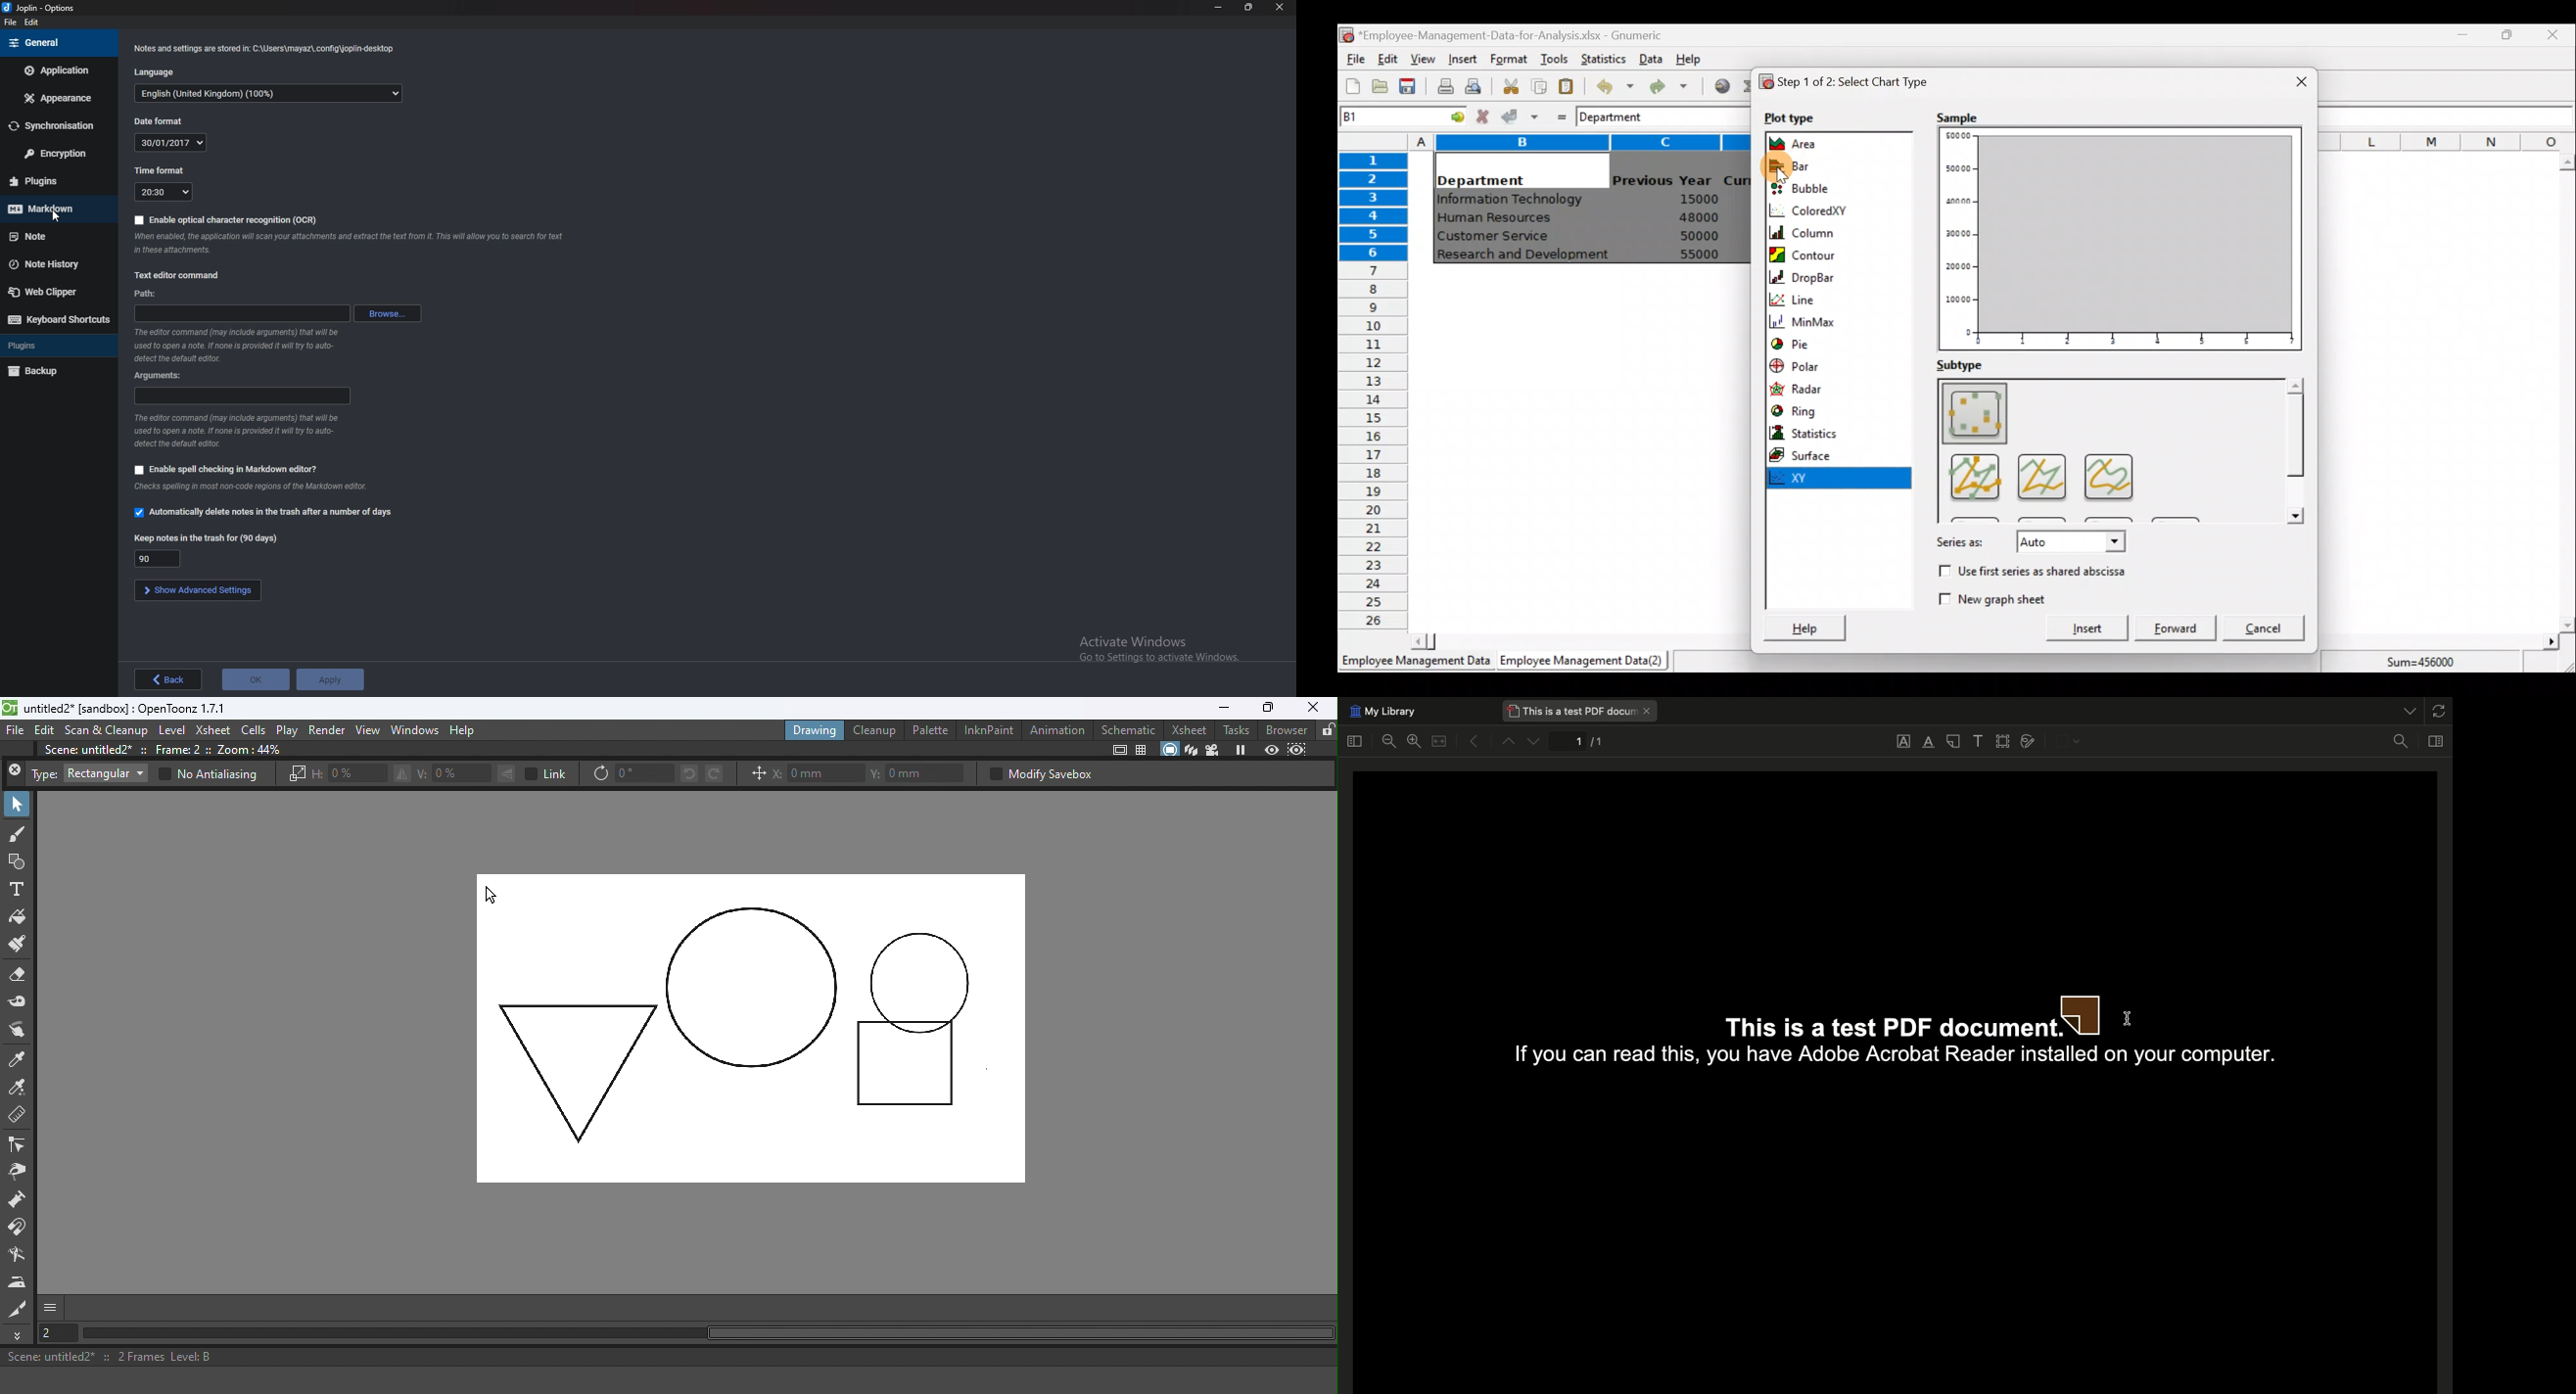  I want to click on Application, so click(61, 70).